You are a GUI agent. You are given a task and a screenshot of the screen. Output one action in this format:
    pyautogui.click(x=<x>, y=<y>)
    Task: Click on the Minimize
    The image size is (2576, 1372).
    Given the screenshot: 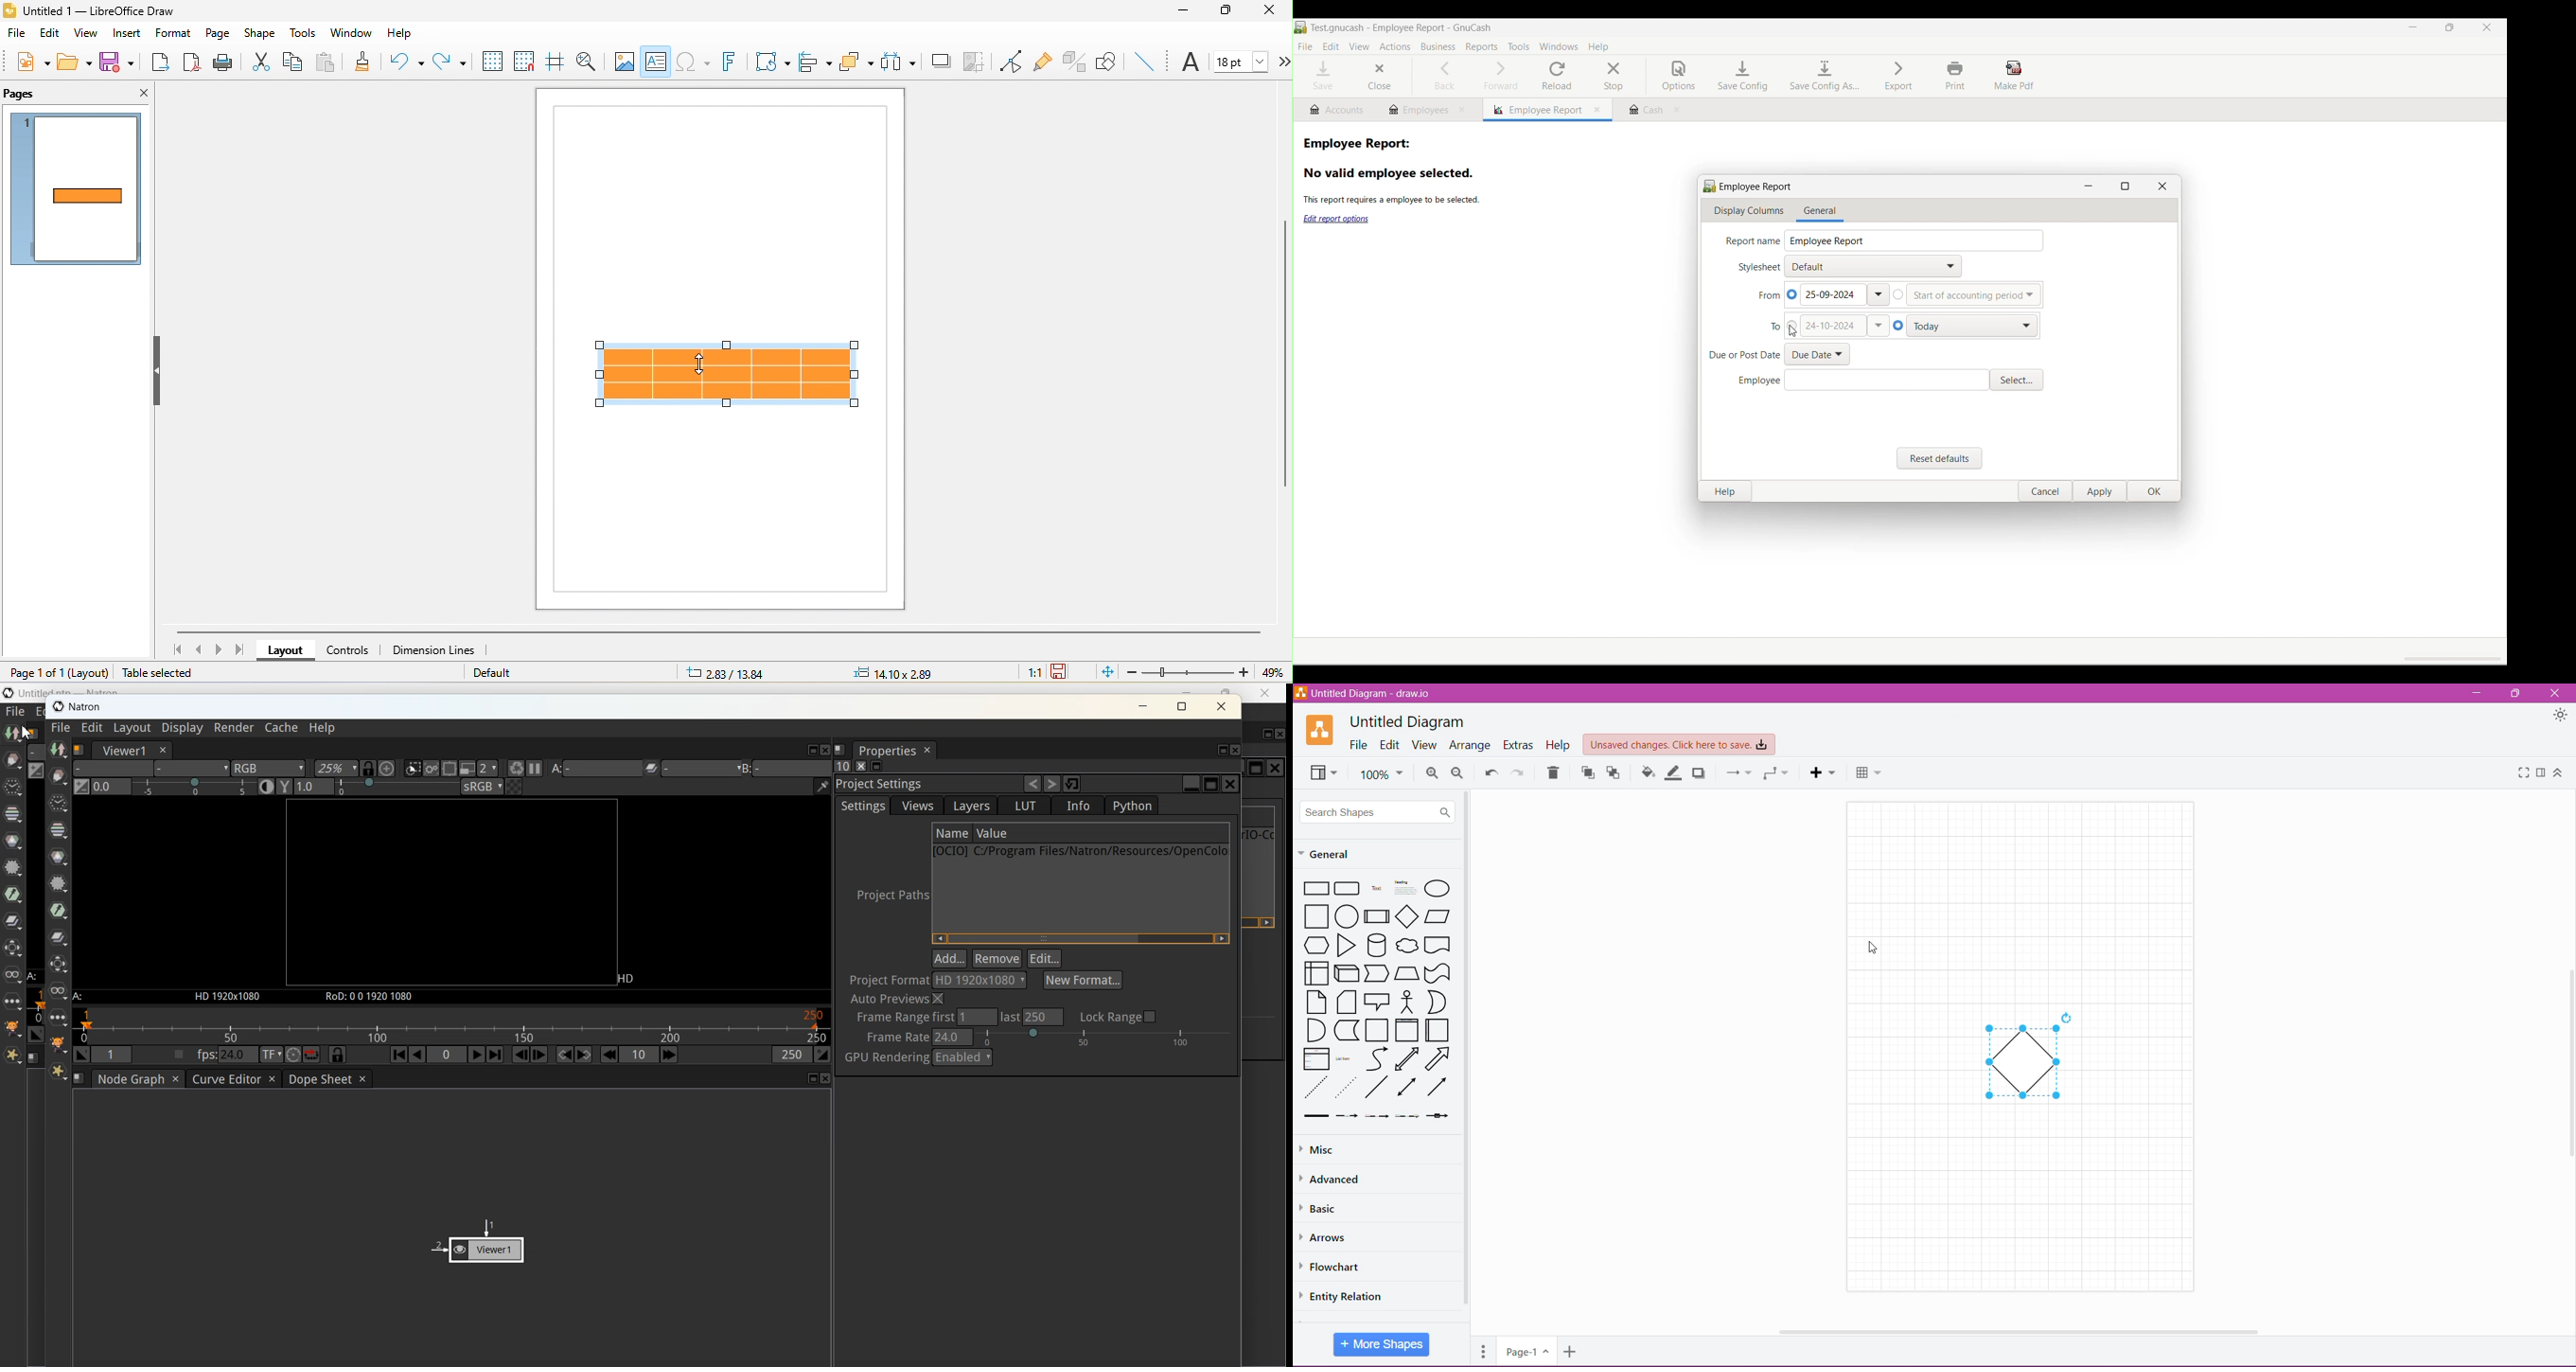 What is the action you would take?
    pyautogui.click(x=2476, y=694)
    